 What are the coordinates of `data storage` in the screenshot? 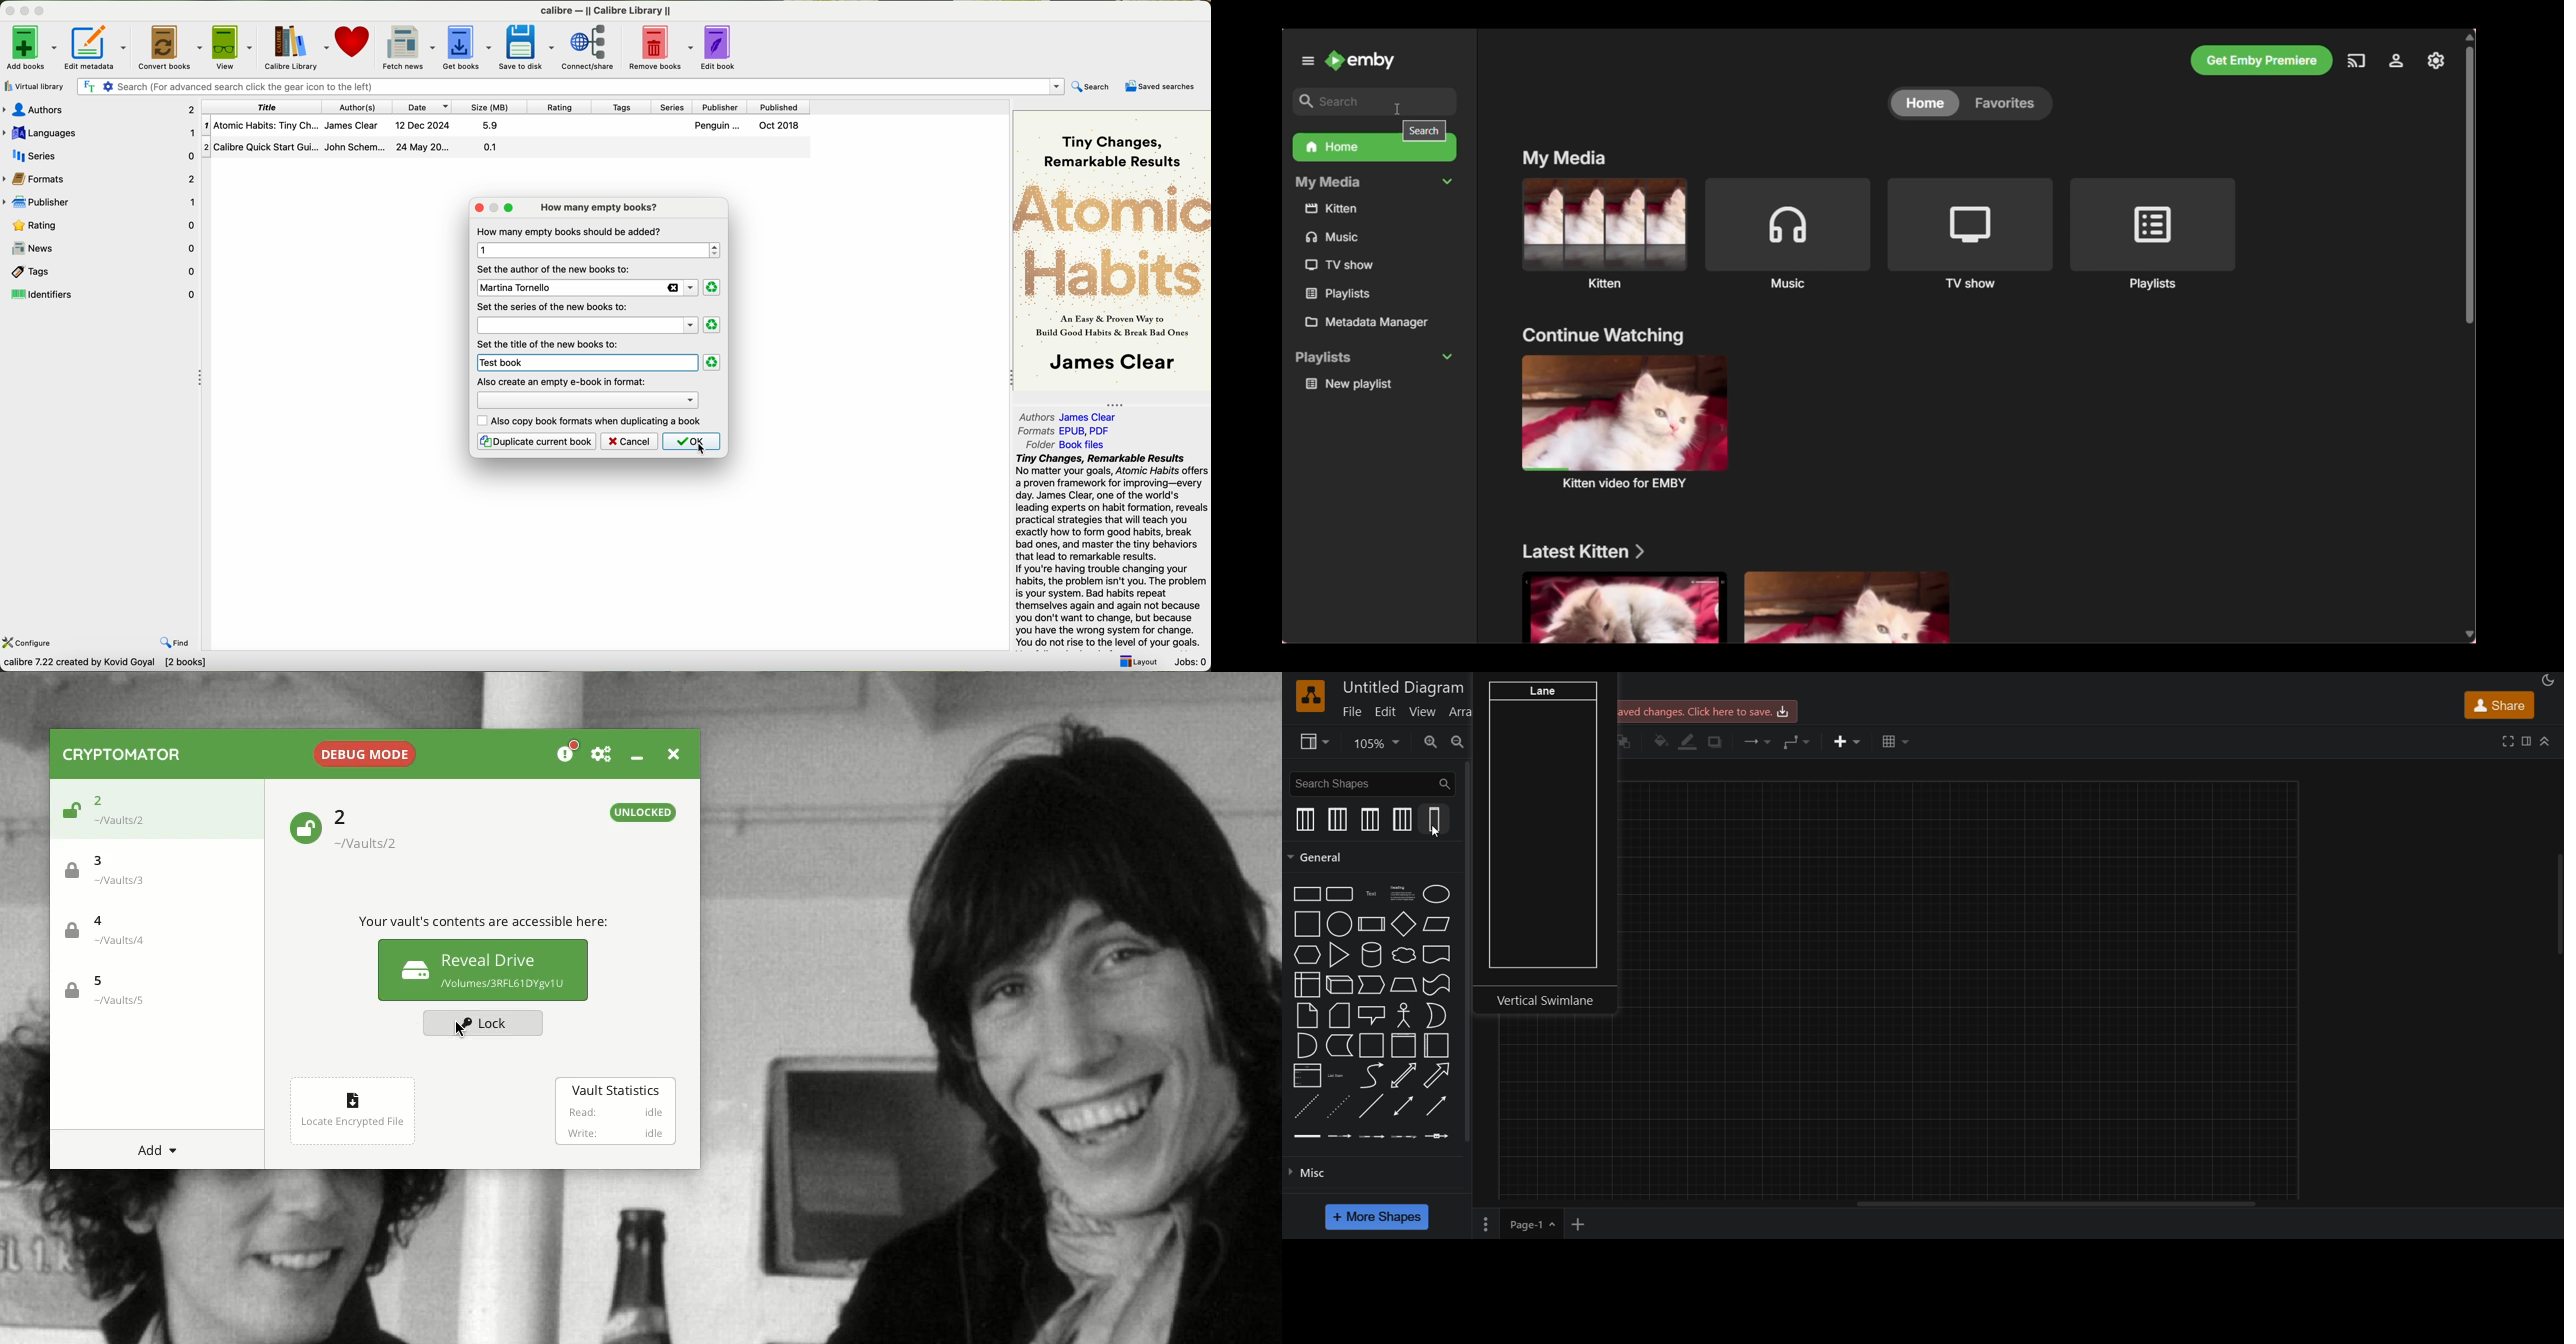 It's located at (1339, 1047).